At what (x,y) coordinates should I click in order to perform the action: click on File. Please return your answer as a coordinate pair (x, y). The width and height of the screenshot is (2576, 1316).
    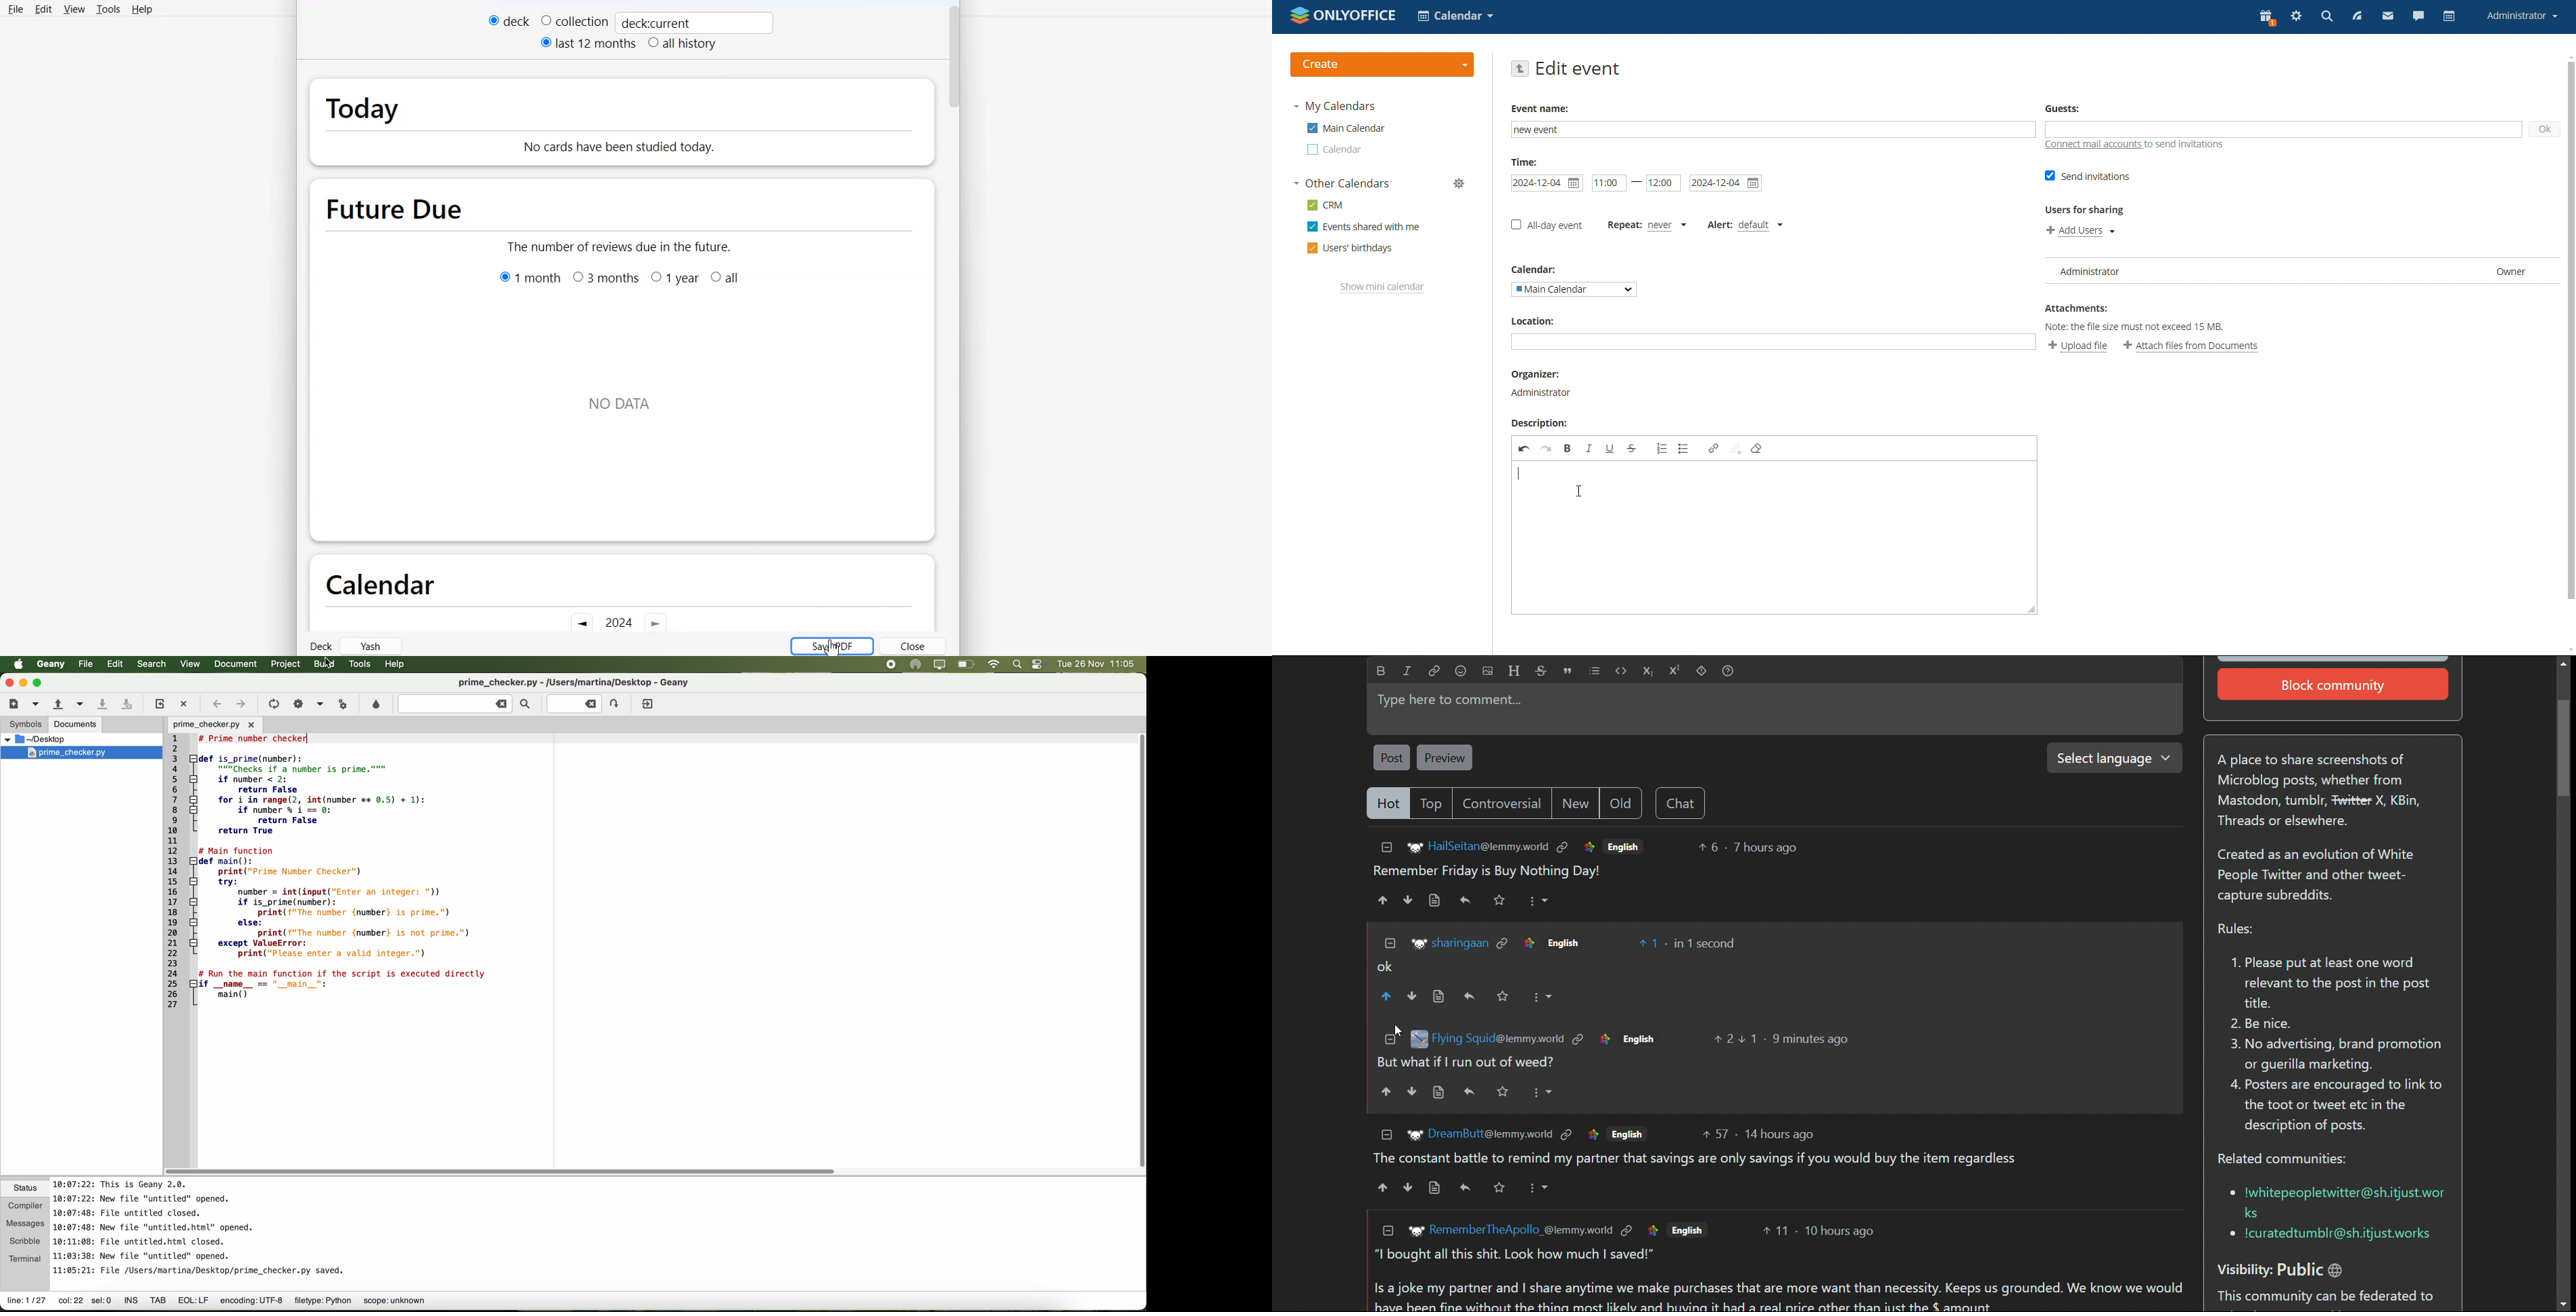
    Looking at the image, I should click on (15, 9).